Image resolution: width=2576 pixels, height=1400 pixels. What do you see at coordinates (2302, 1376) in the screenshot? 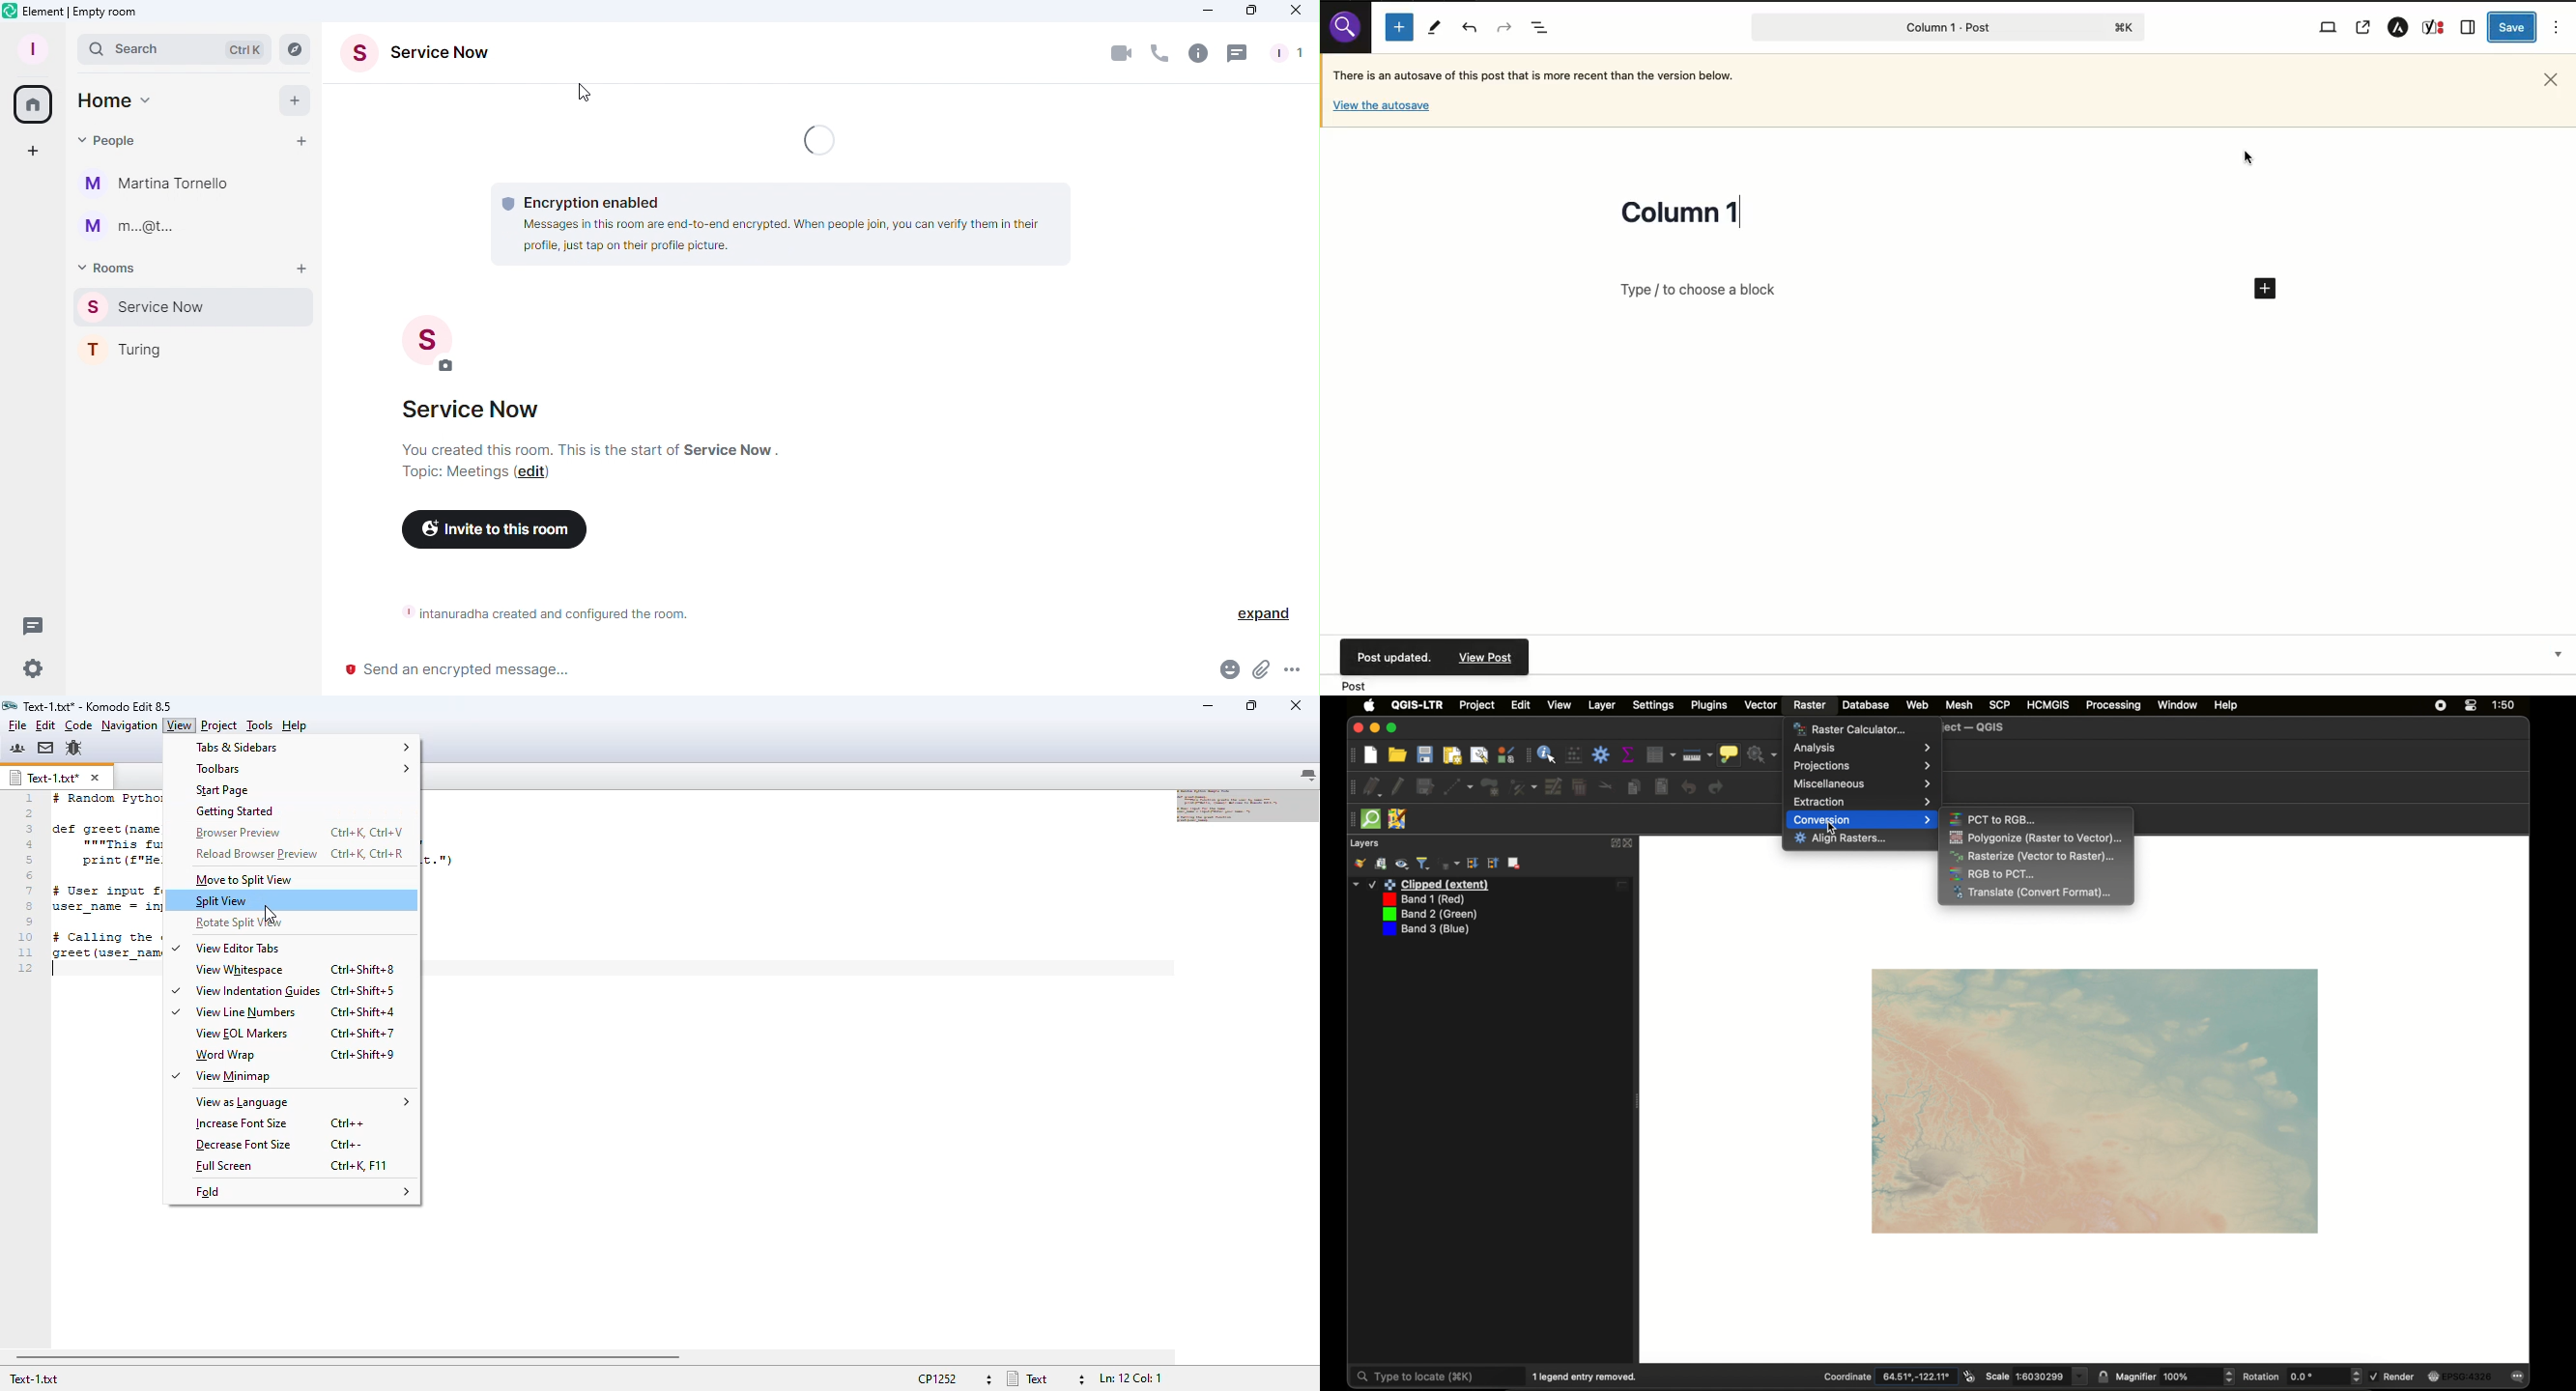
I see `rotation` at bounding box center [2302, 1376].